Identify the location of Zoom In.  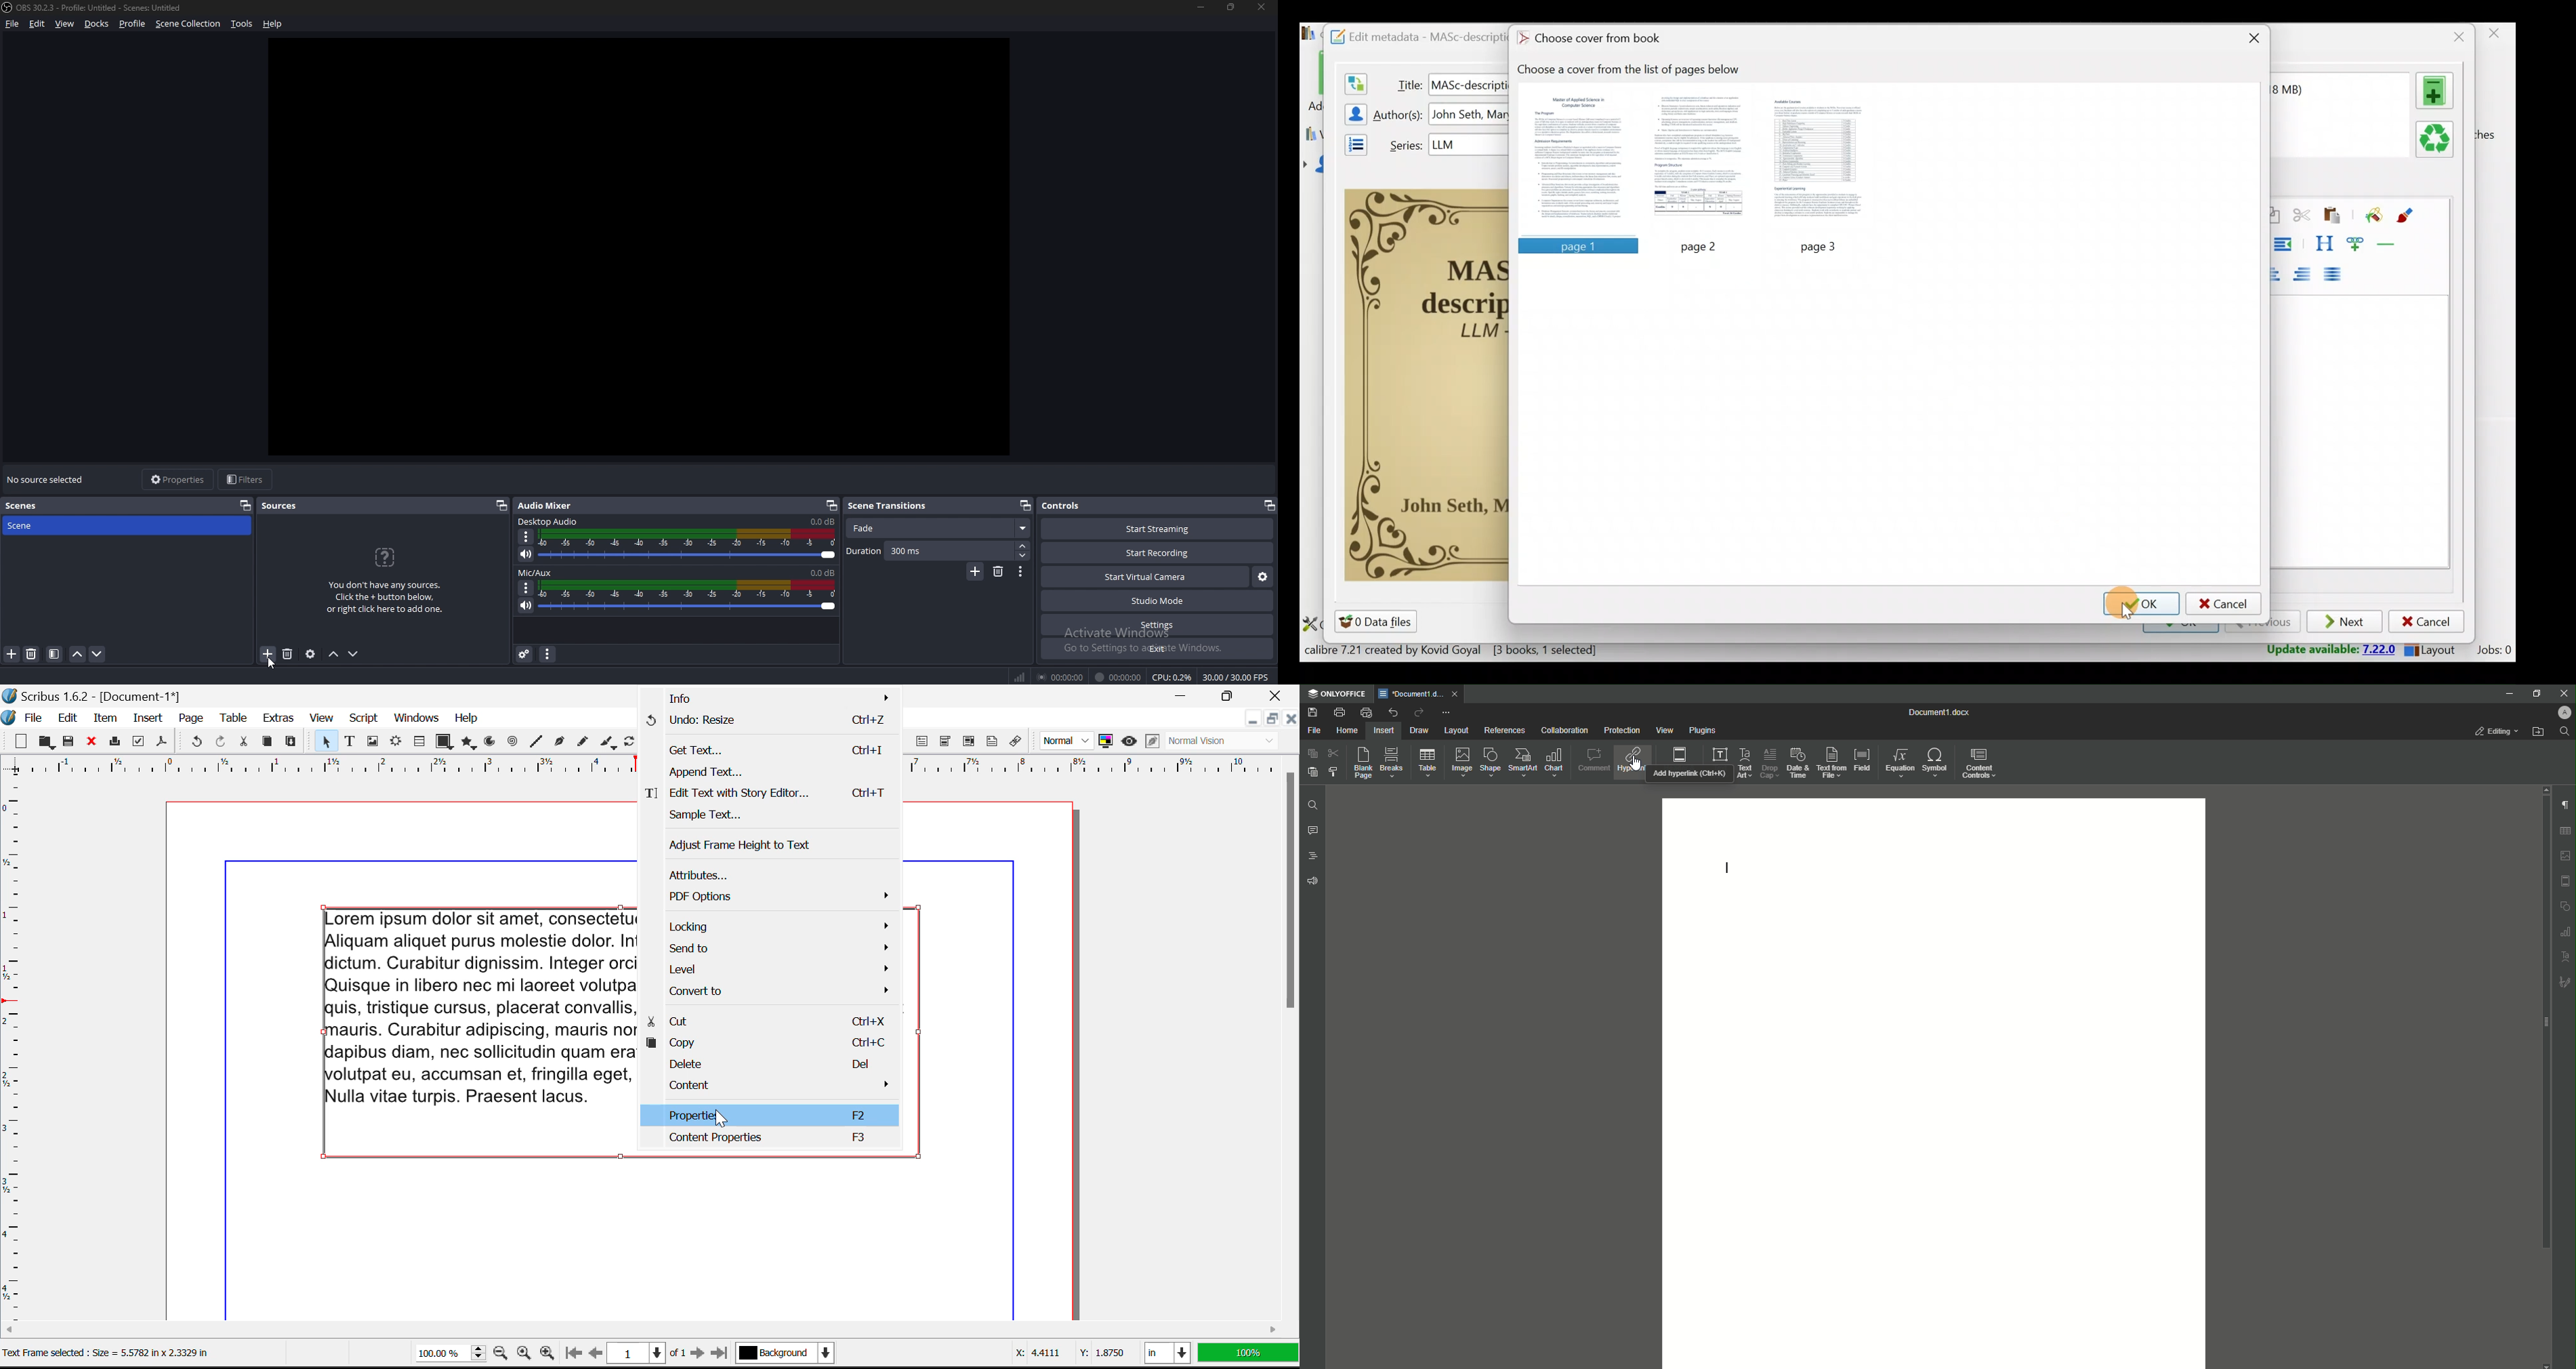
(548, 1355).